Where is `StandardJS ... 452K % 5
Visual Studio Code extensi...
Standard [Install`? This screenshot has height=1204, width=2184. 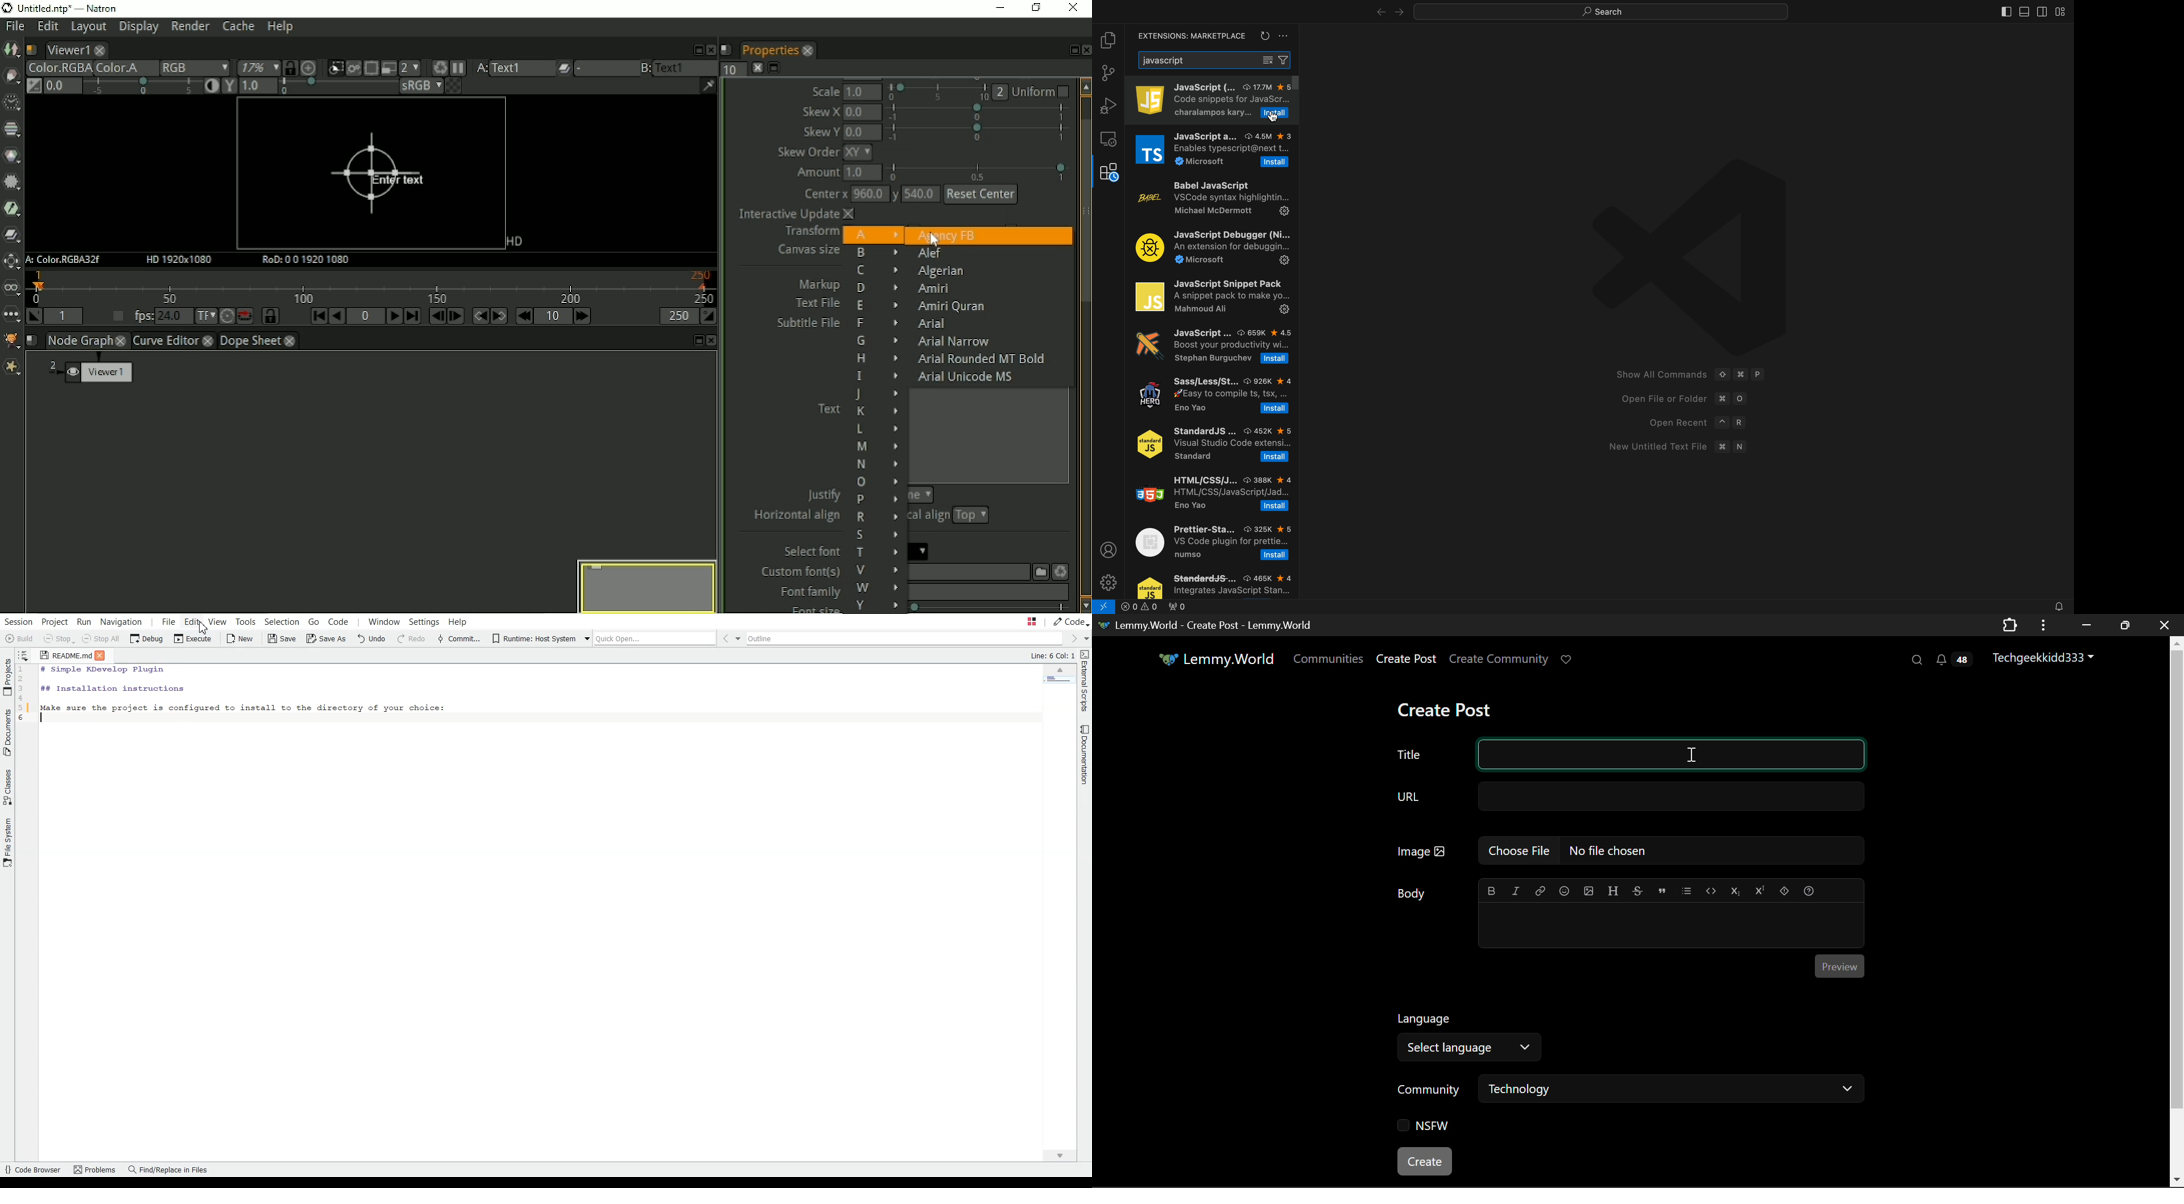
StandardJS ... 452K % 5
Visual Studio Code extensi...
Standard [Install is located at coordinates (1211, 443).